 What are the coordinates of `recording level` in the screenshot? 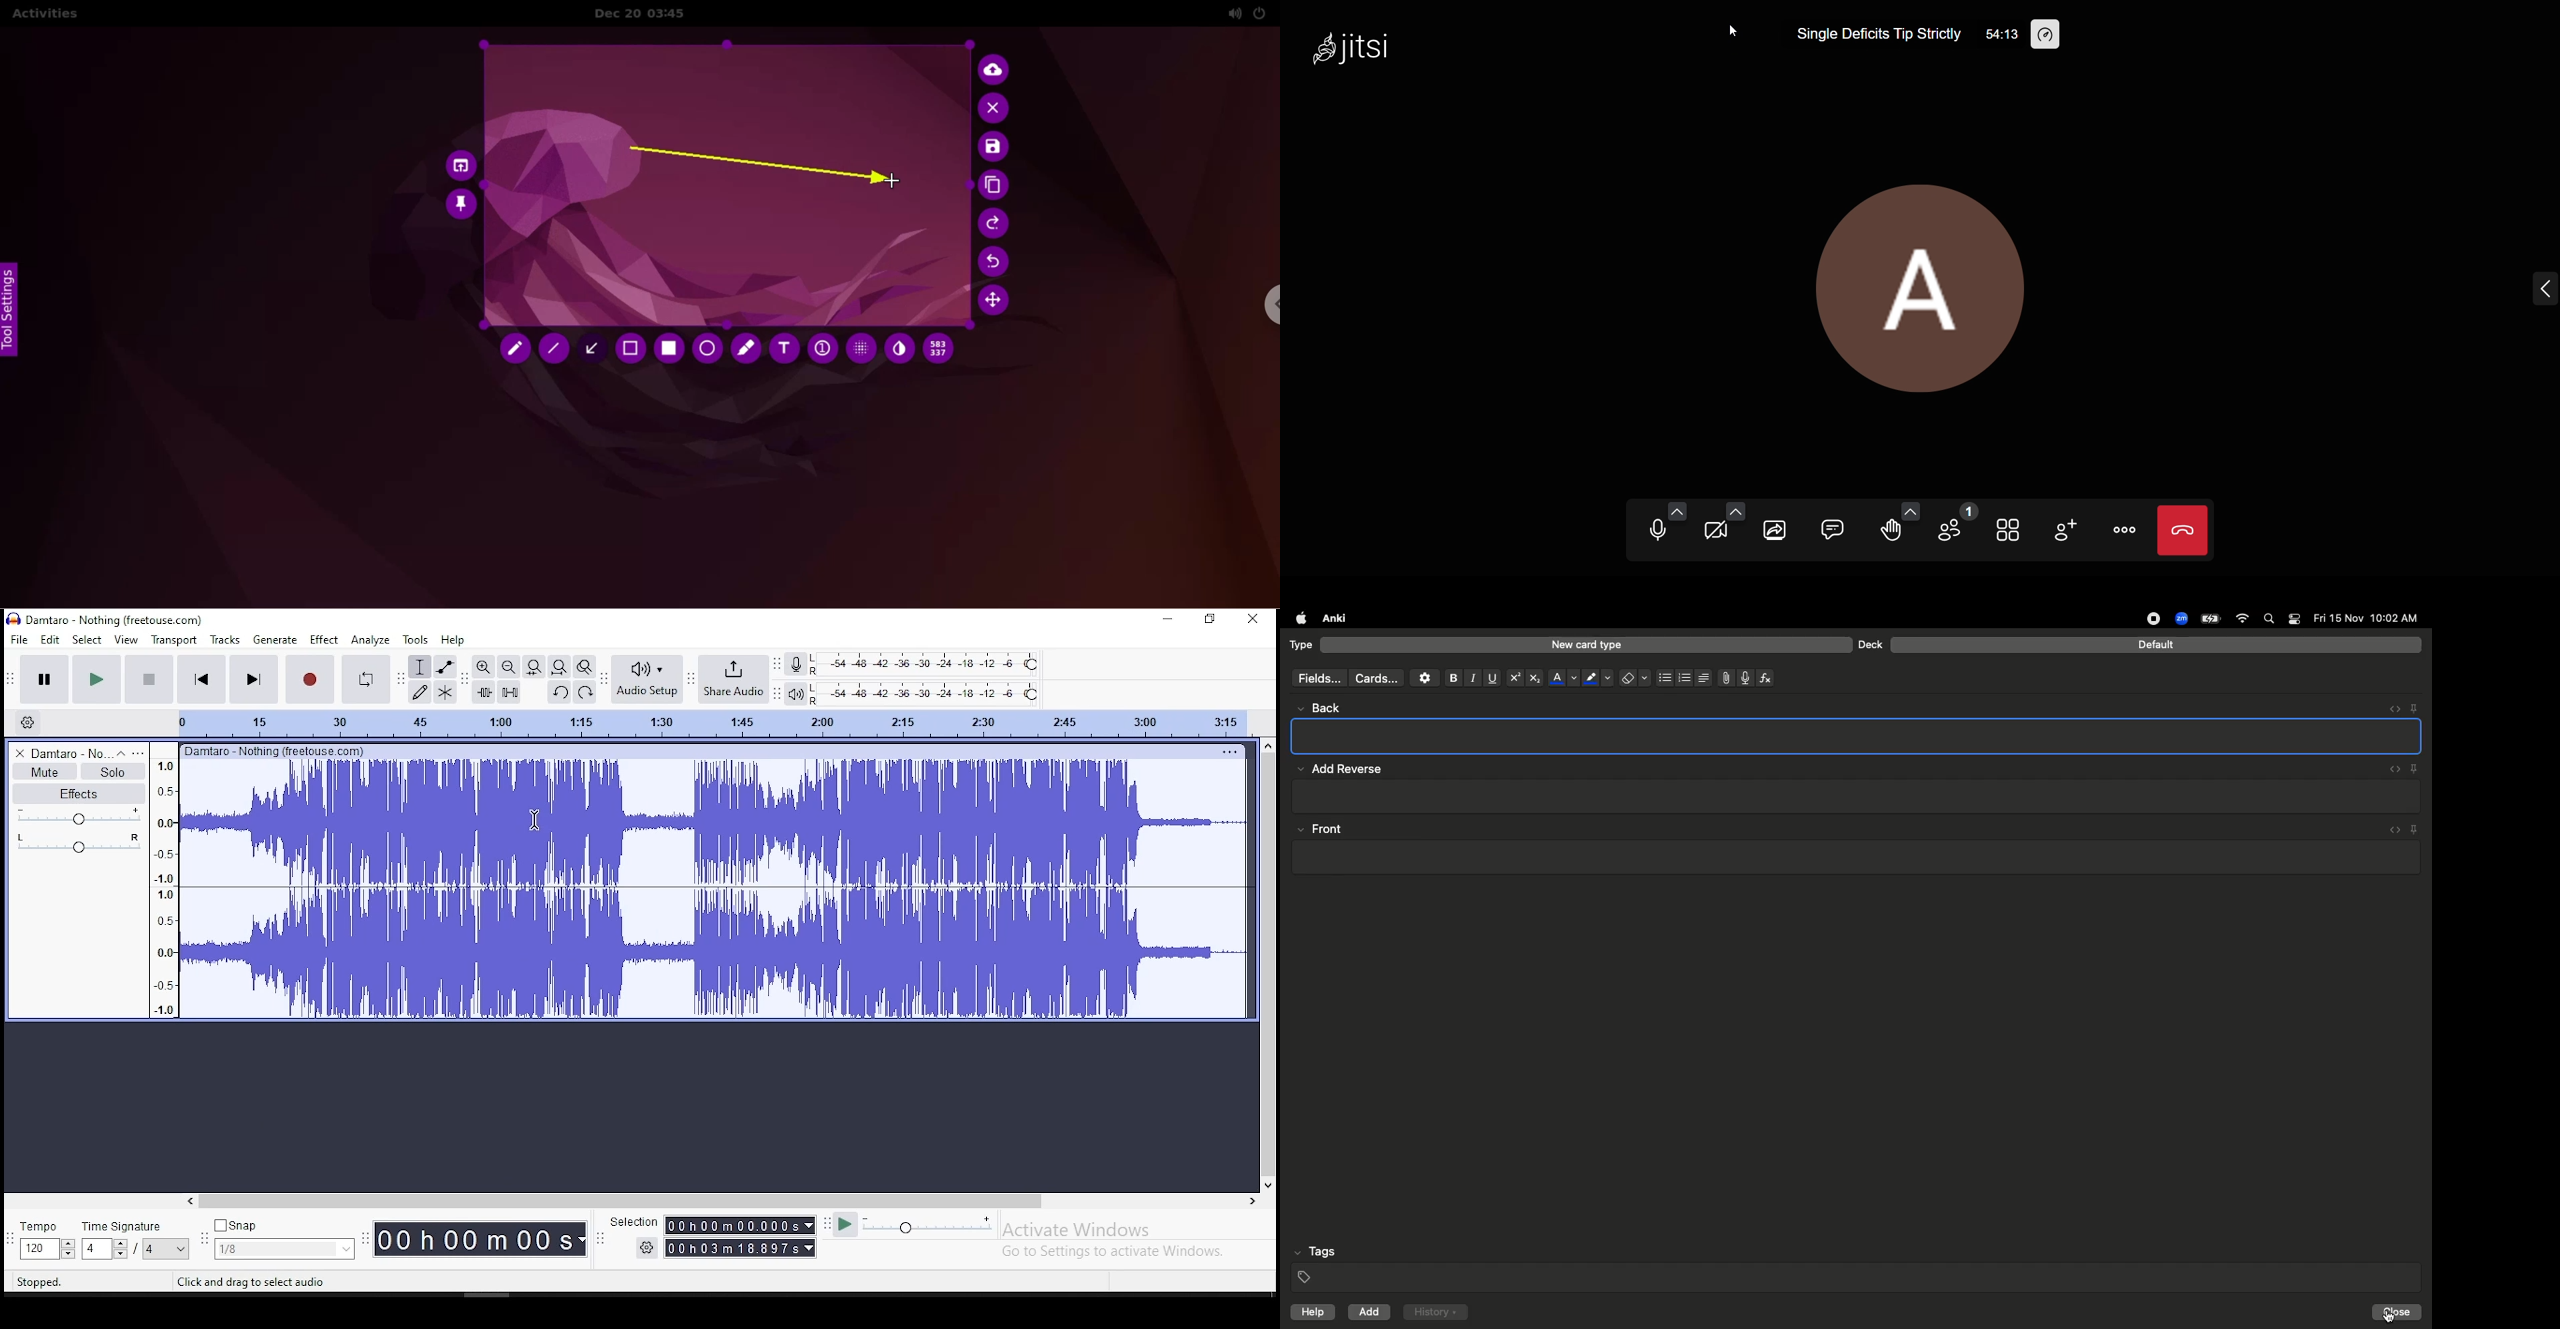 It's located at (927, 664).